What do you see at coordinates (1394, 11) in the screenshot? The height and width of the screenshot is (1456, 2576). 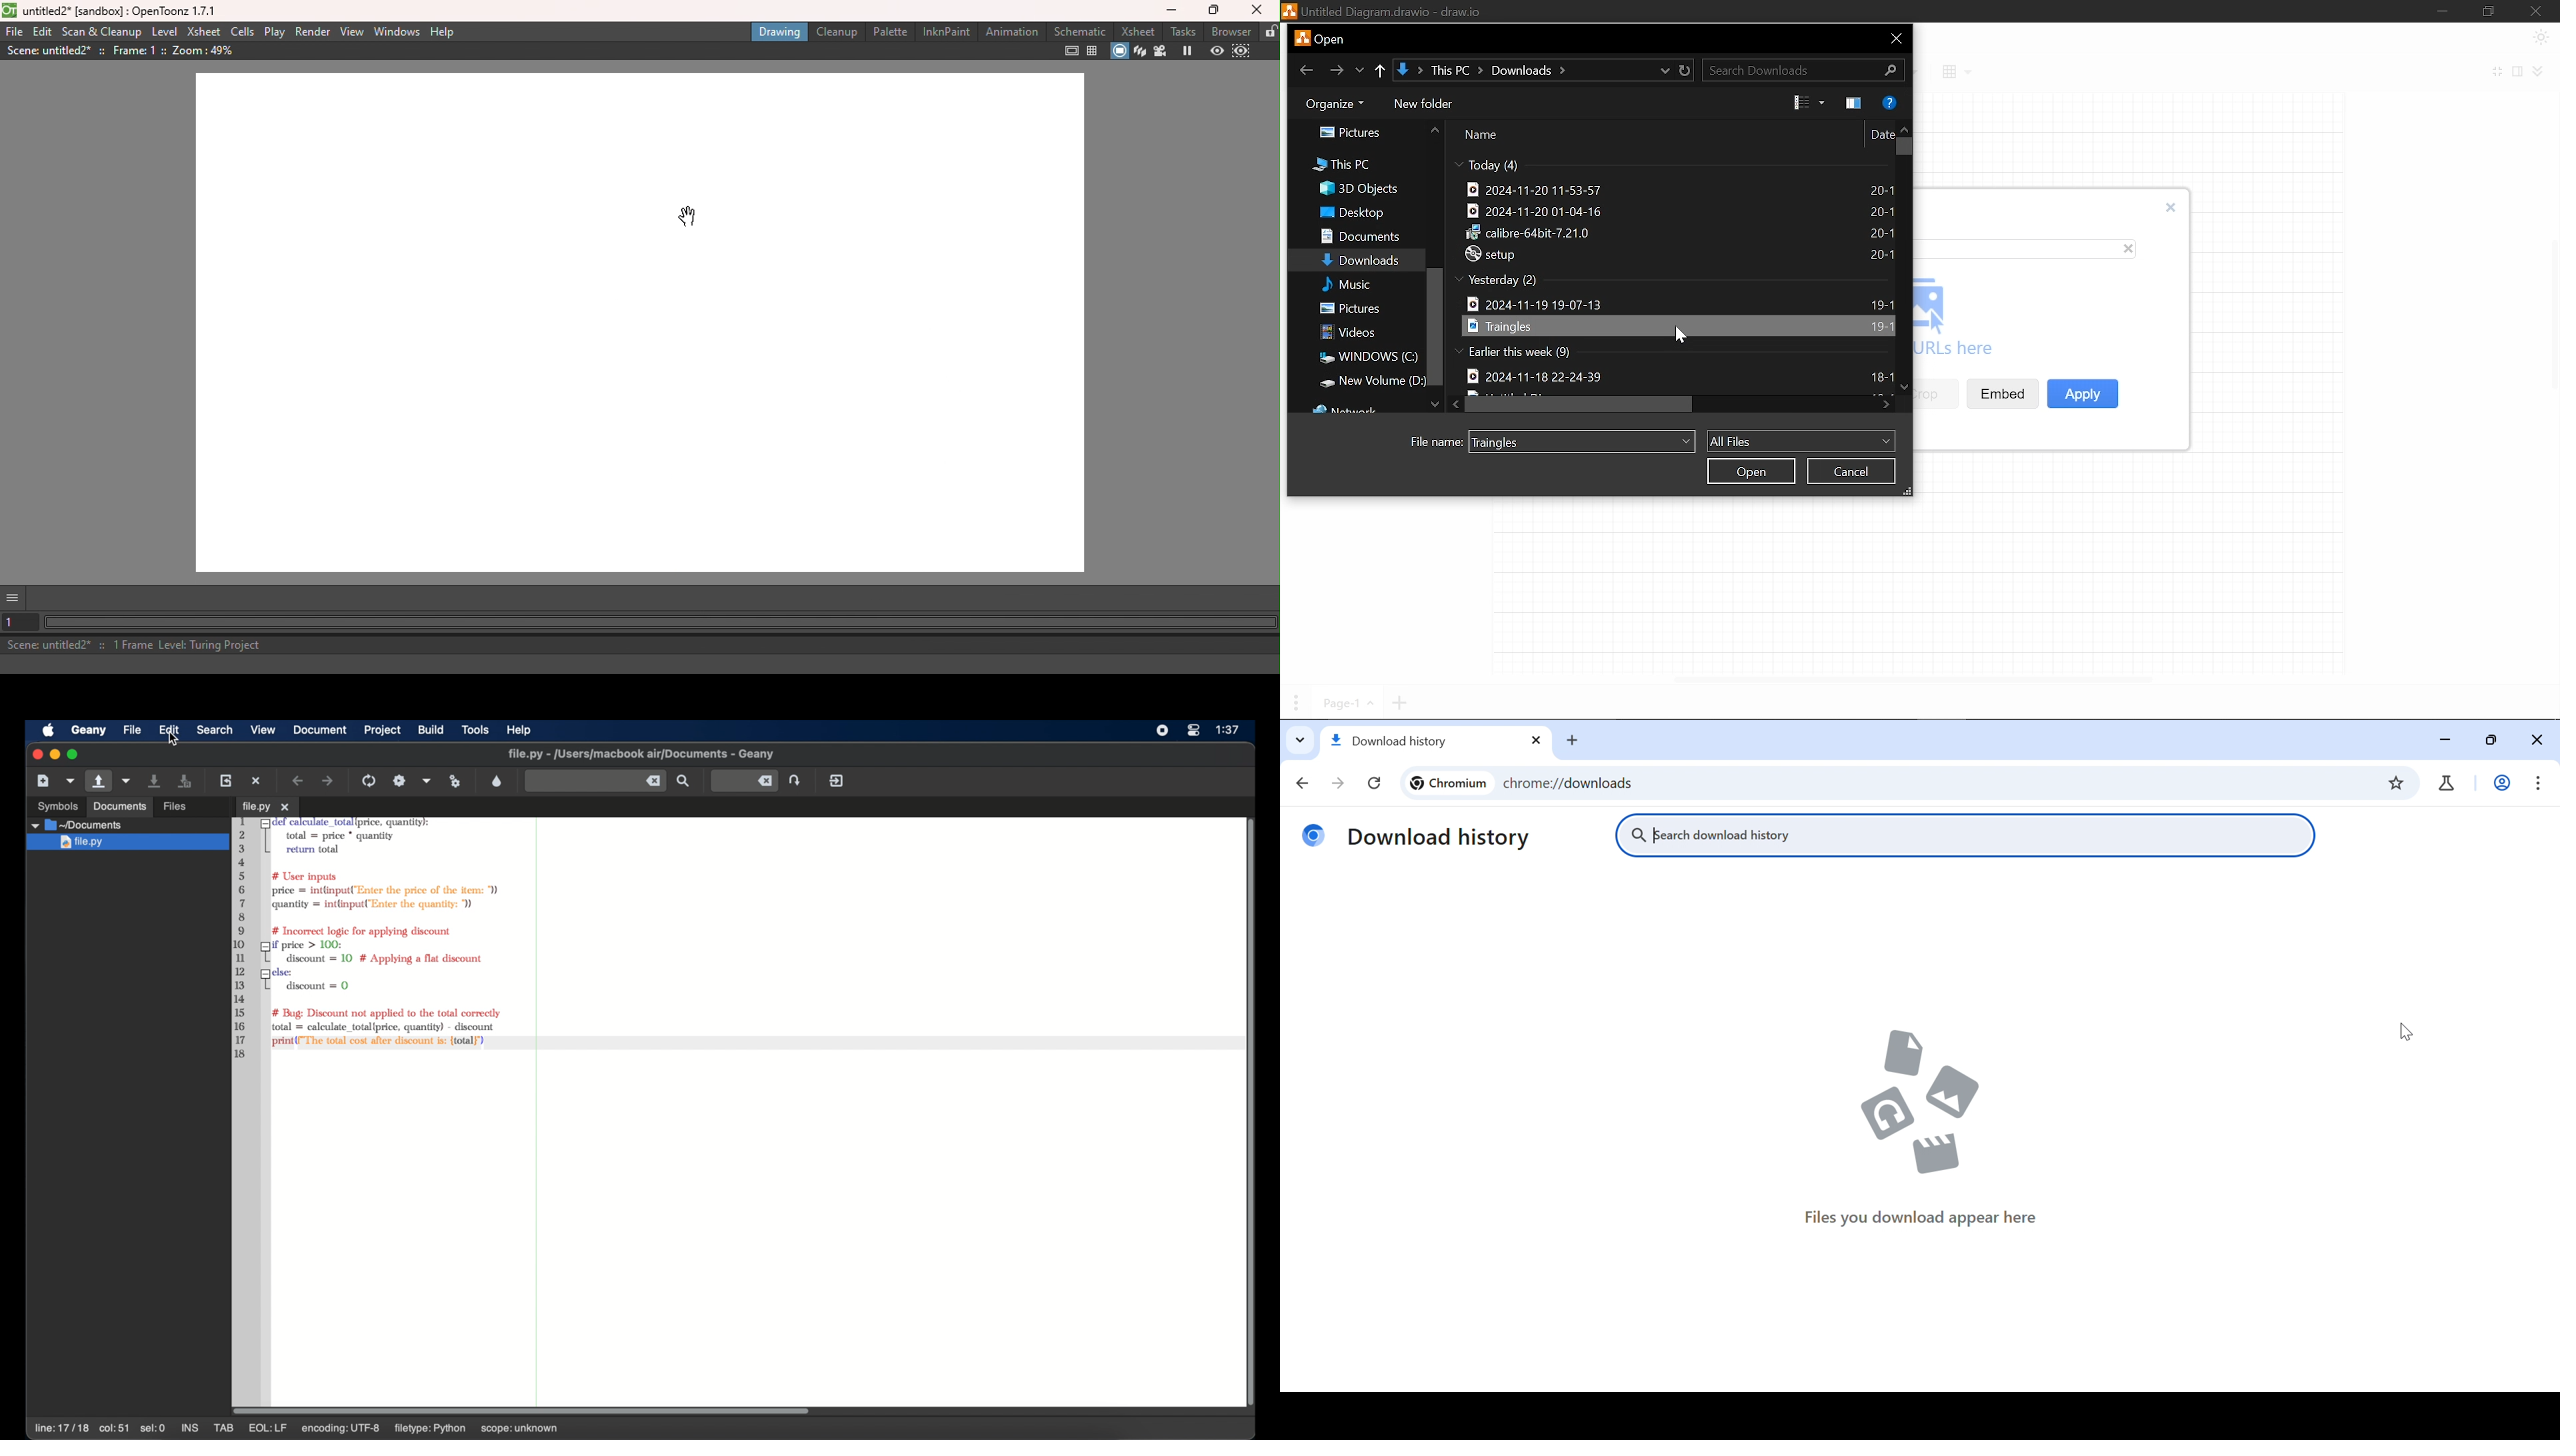 I see `untitled diagram.drawio-draw.io` at bounding box center [1394, 11].